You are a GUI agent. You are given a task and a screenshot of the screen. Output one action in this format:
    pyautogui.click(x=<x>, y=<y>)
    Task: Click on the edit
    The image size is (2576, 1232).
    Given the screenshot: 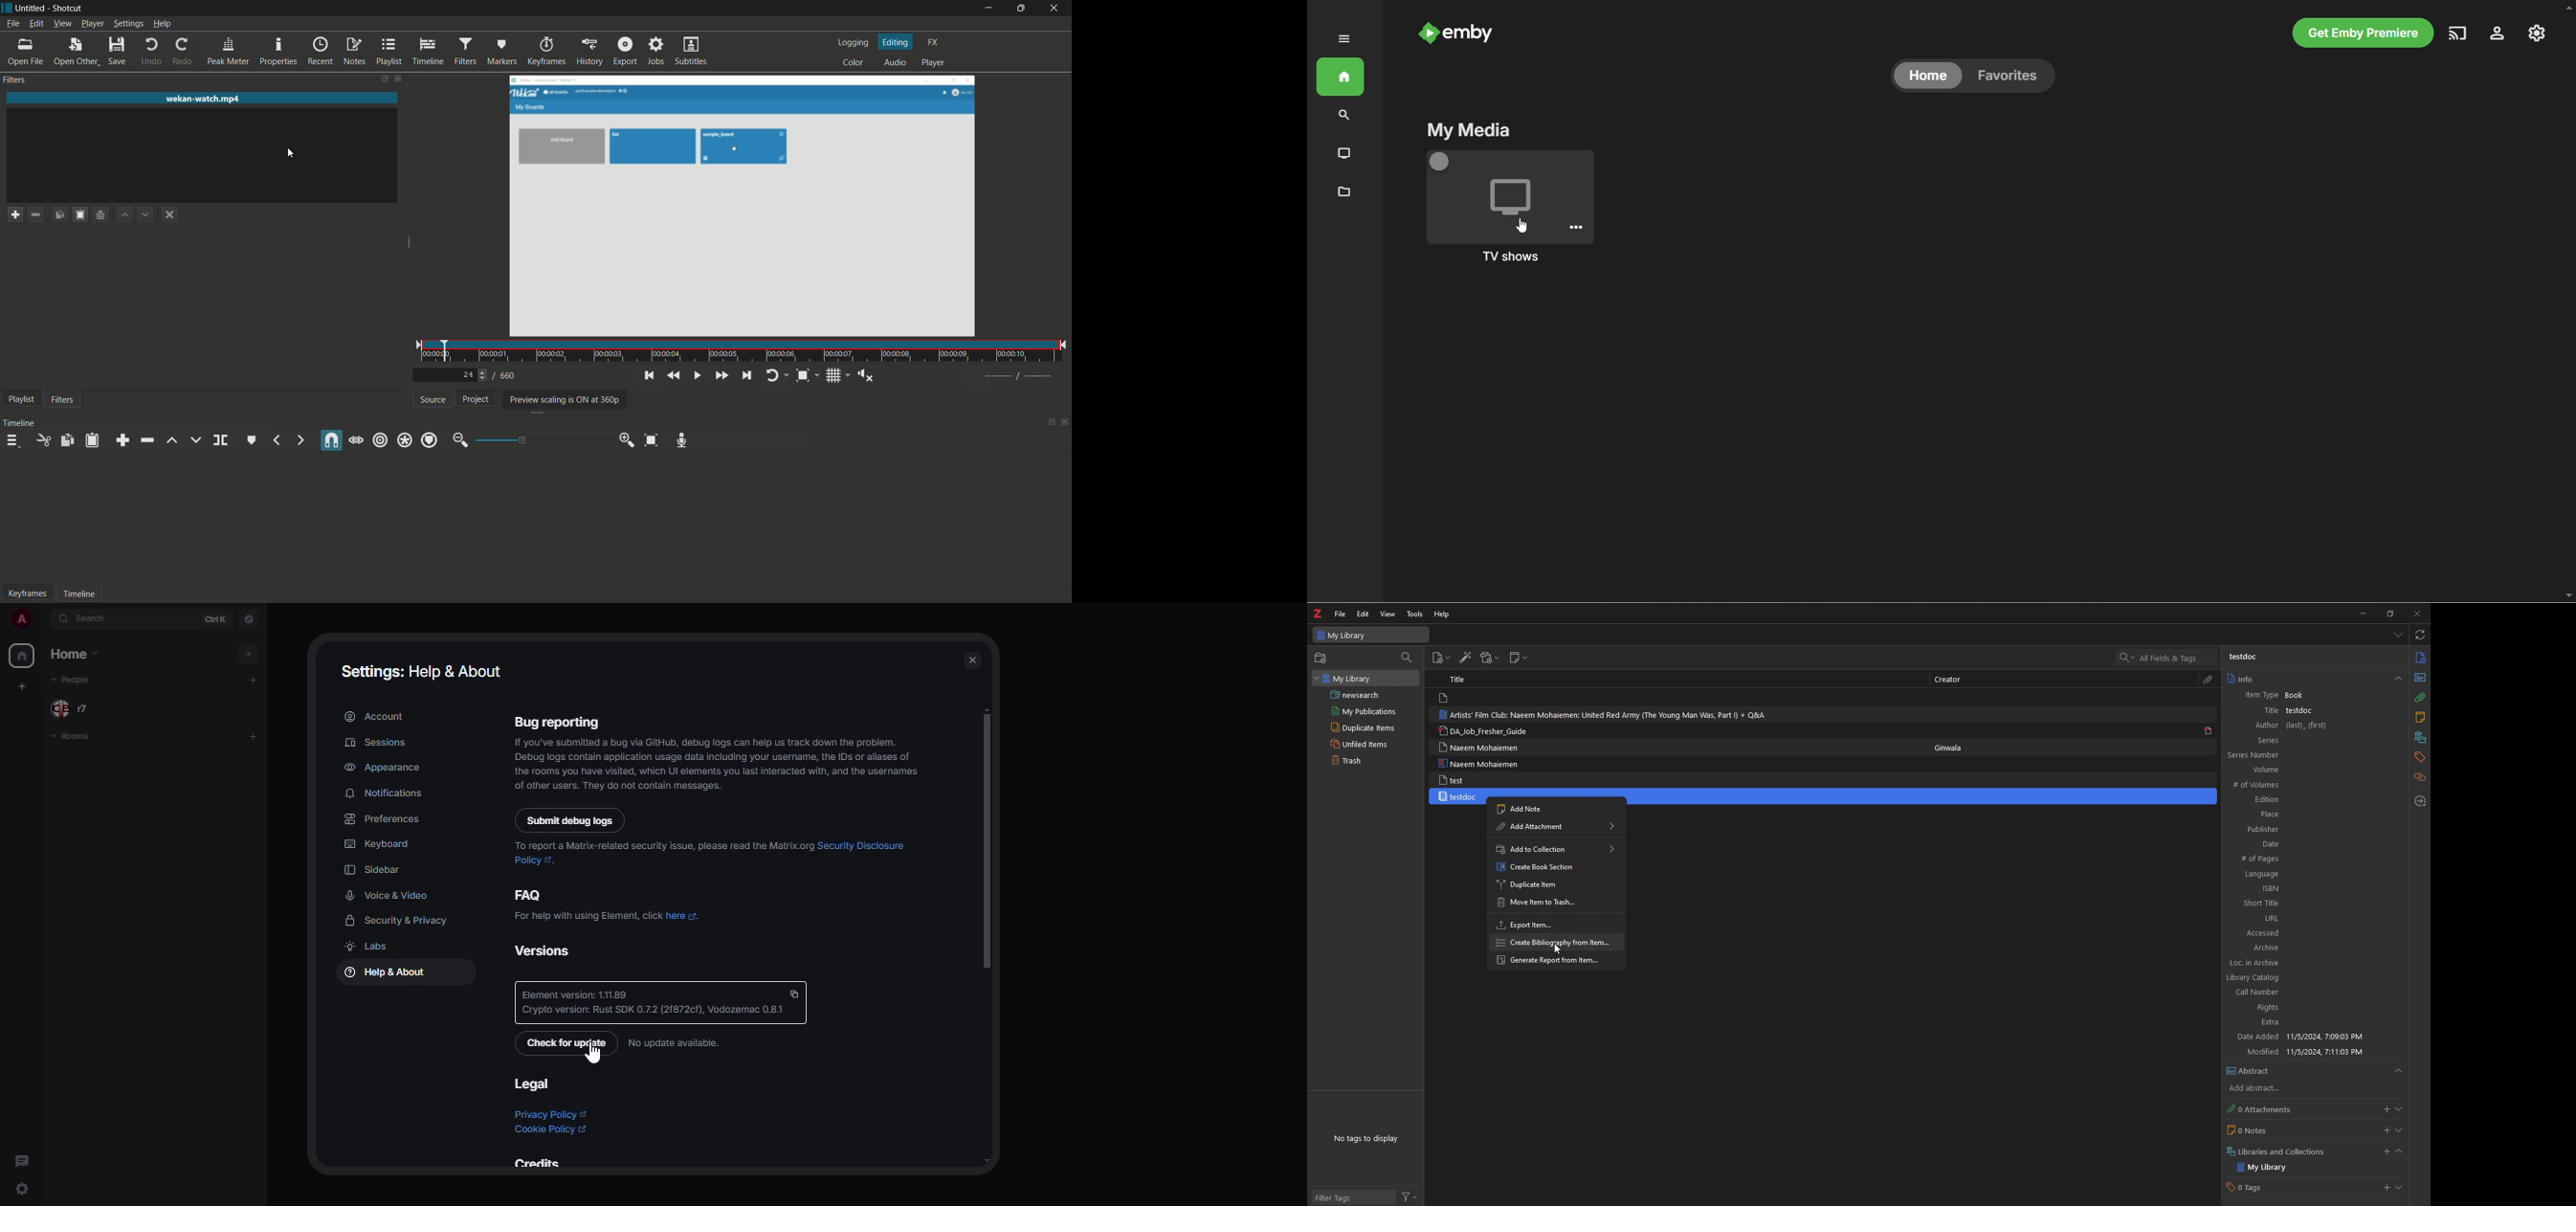 What is the action you would take?
    pyautogui.click(x=1364, y=614)
    